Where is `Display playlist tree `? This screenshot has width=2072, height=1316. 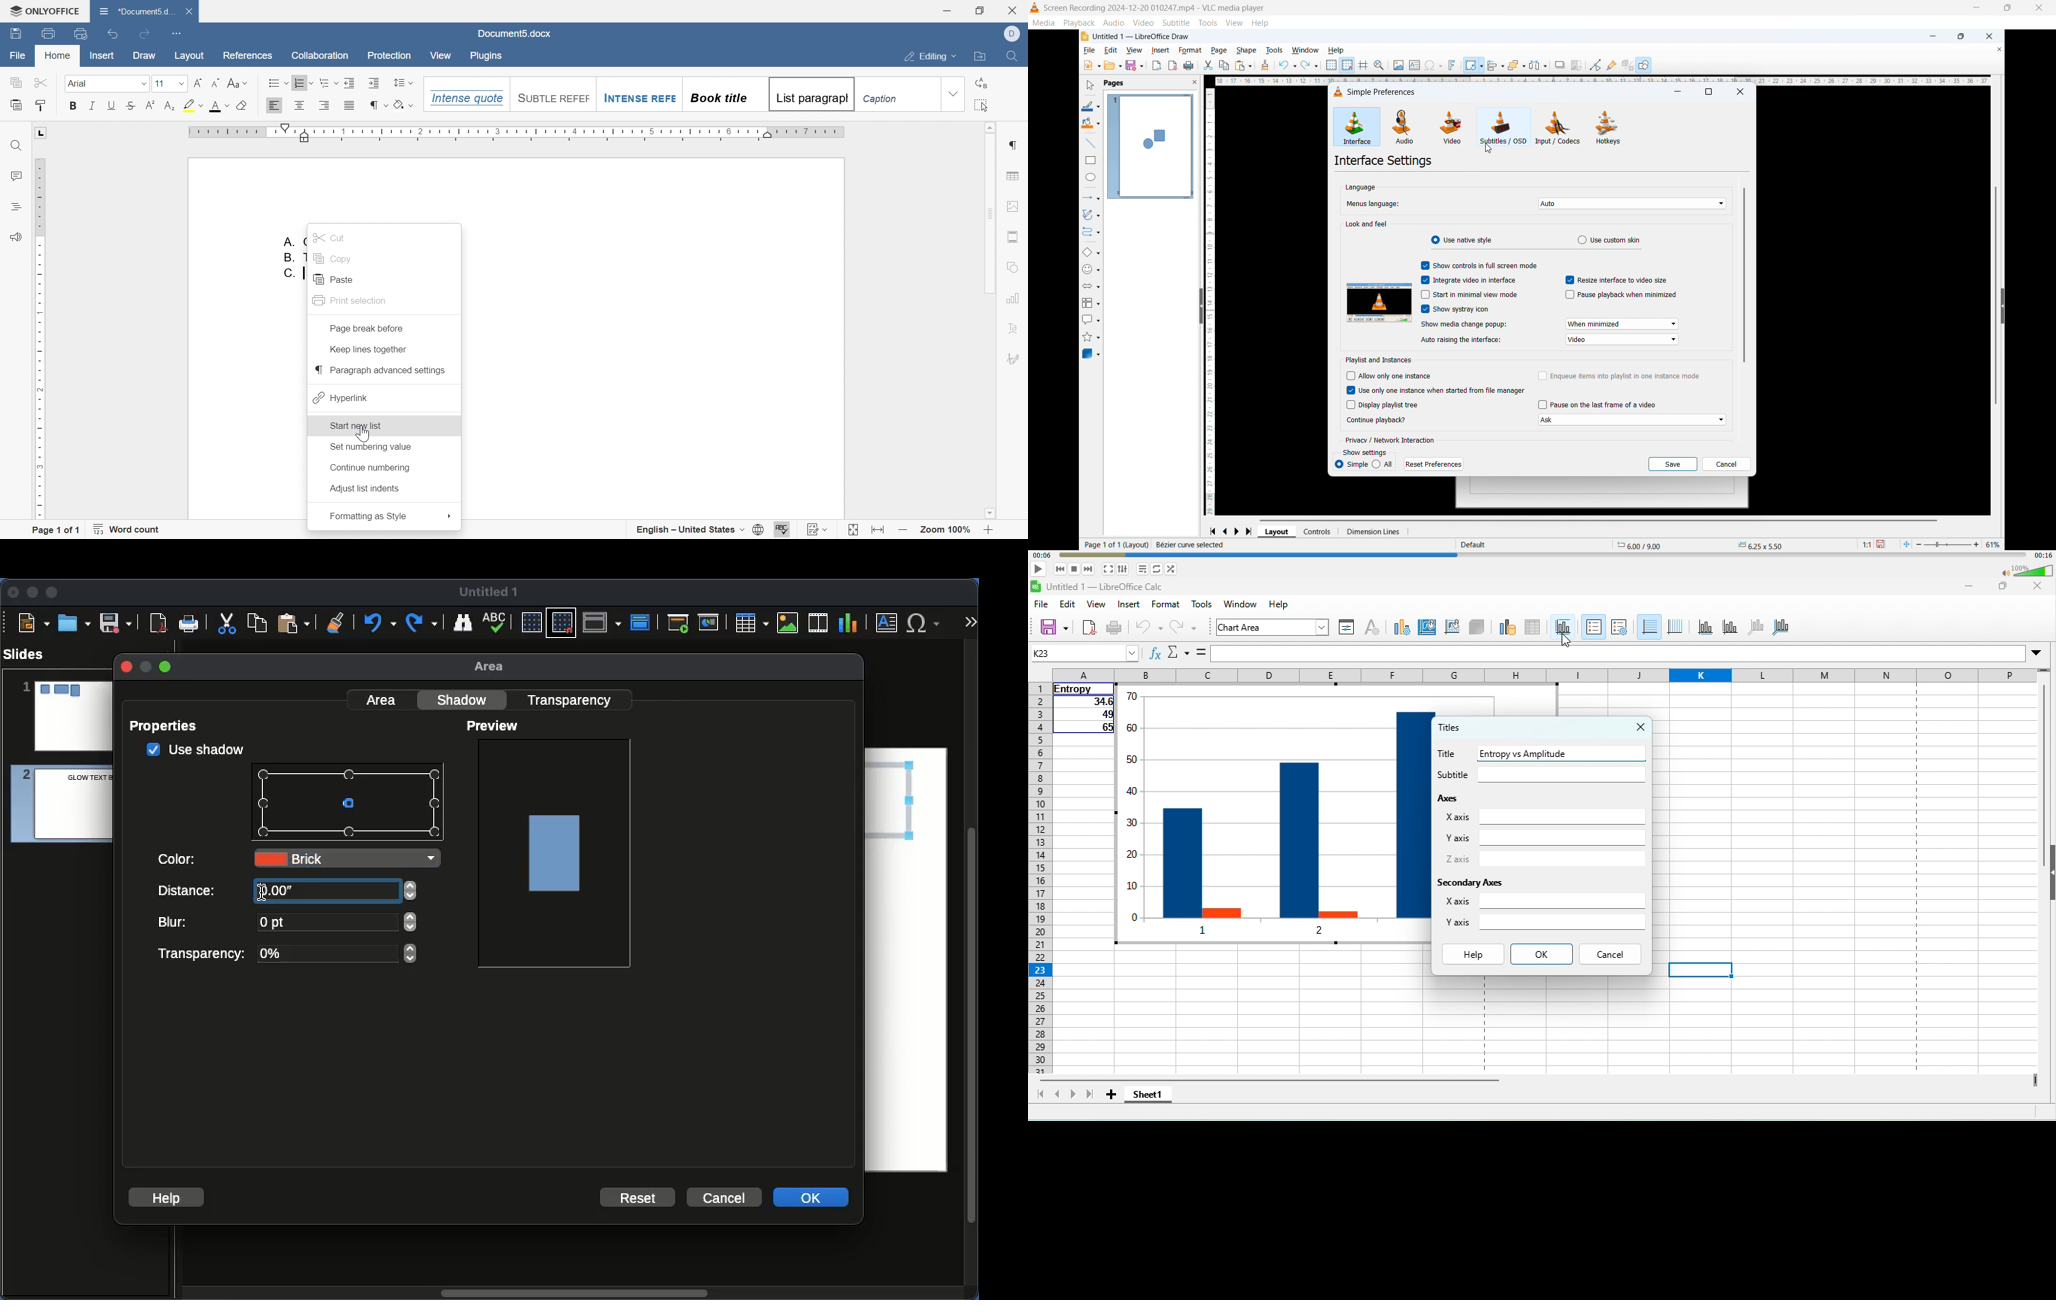 Display playlist tree  is located at coordinates (1381, 405).